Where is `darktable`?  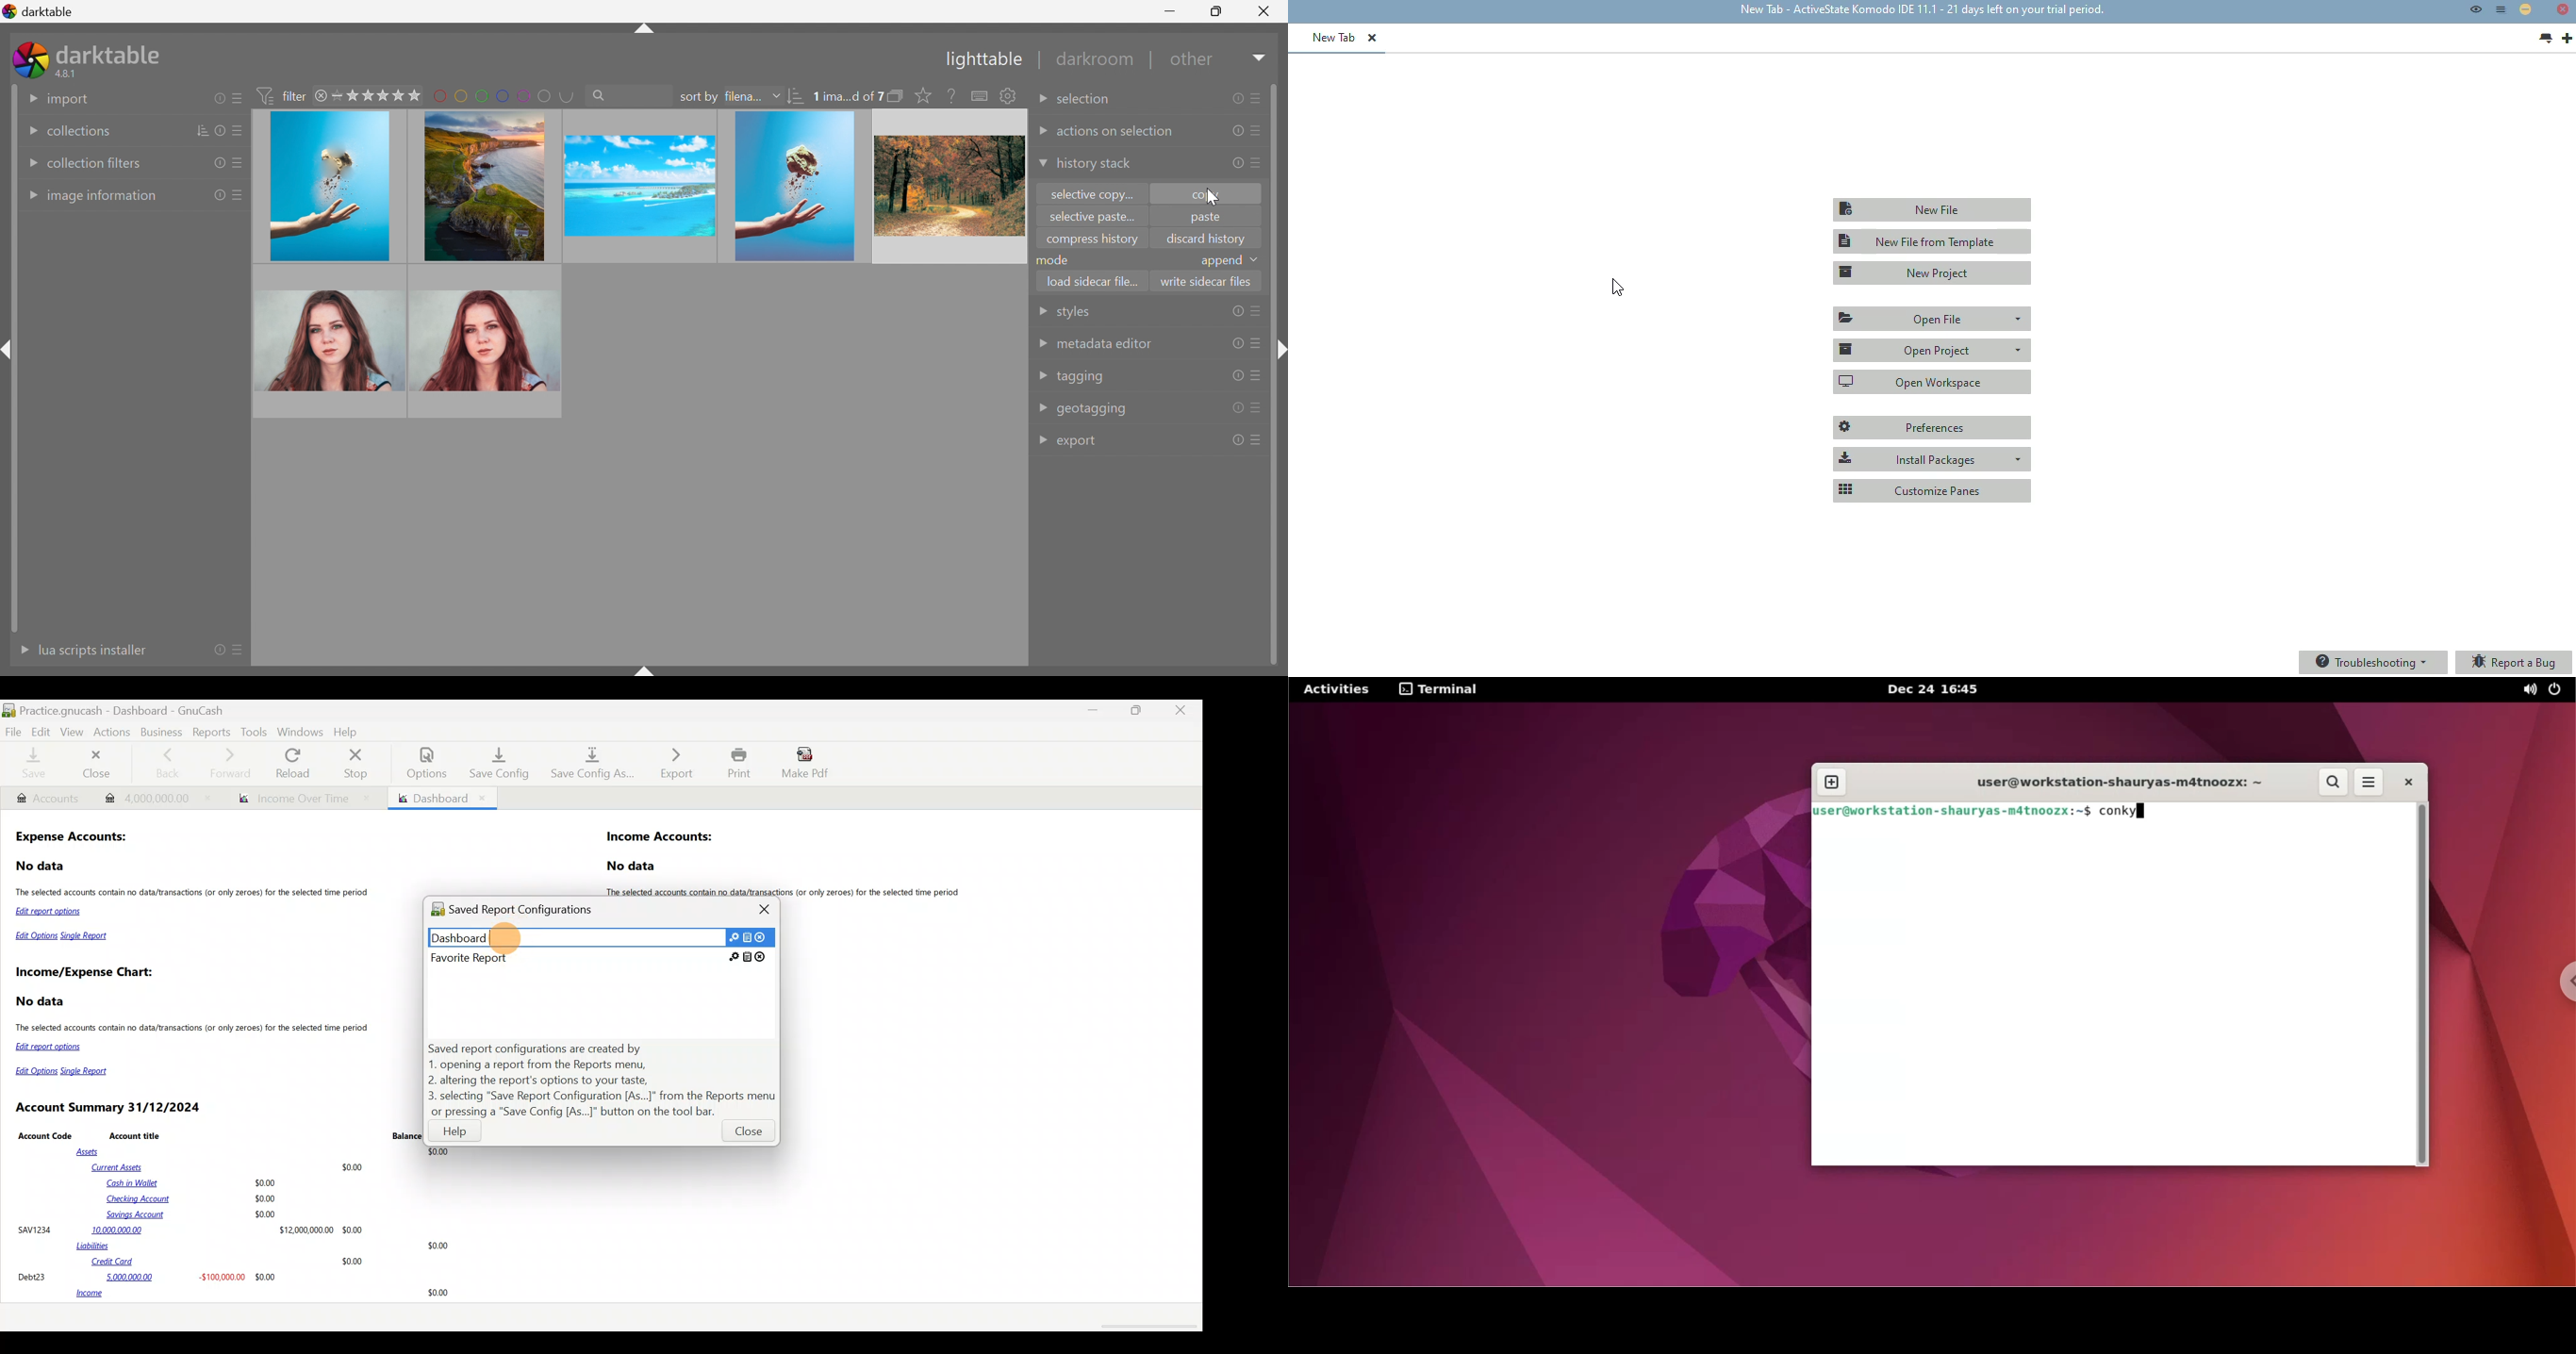 darktable is located at coordinates (39, 9).